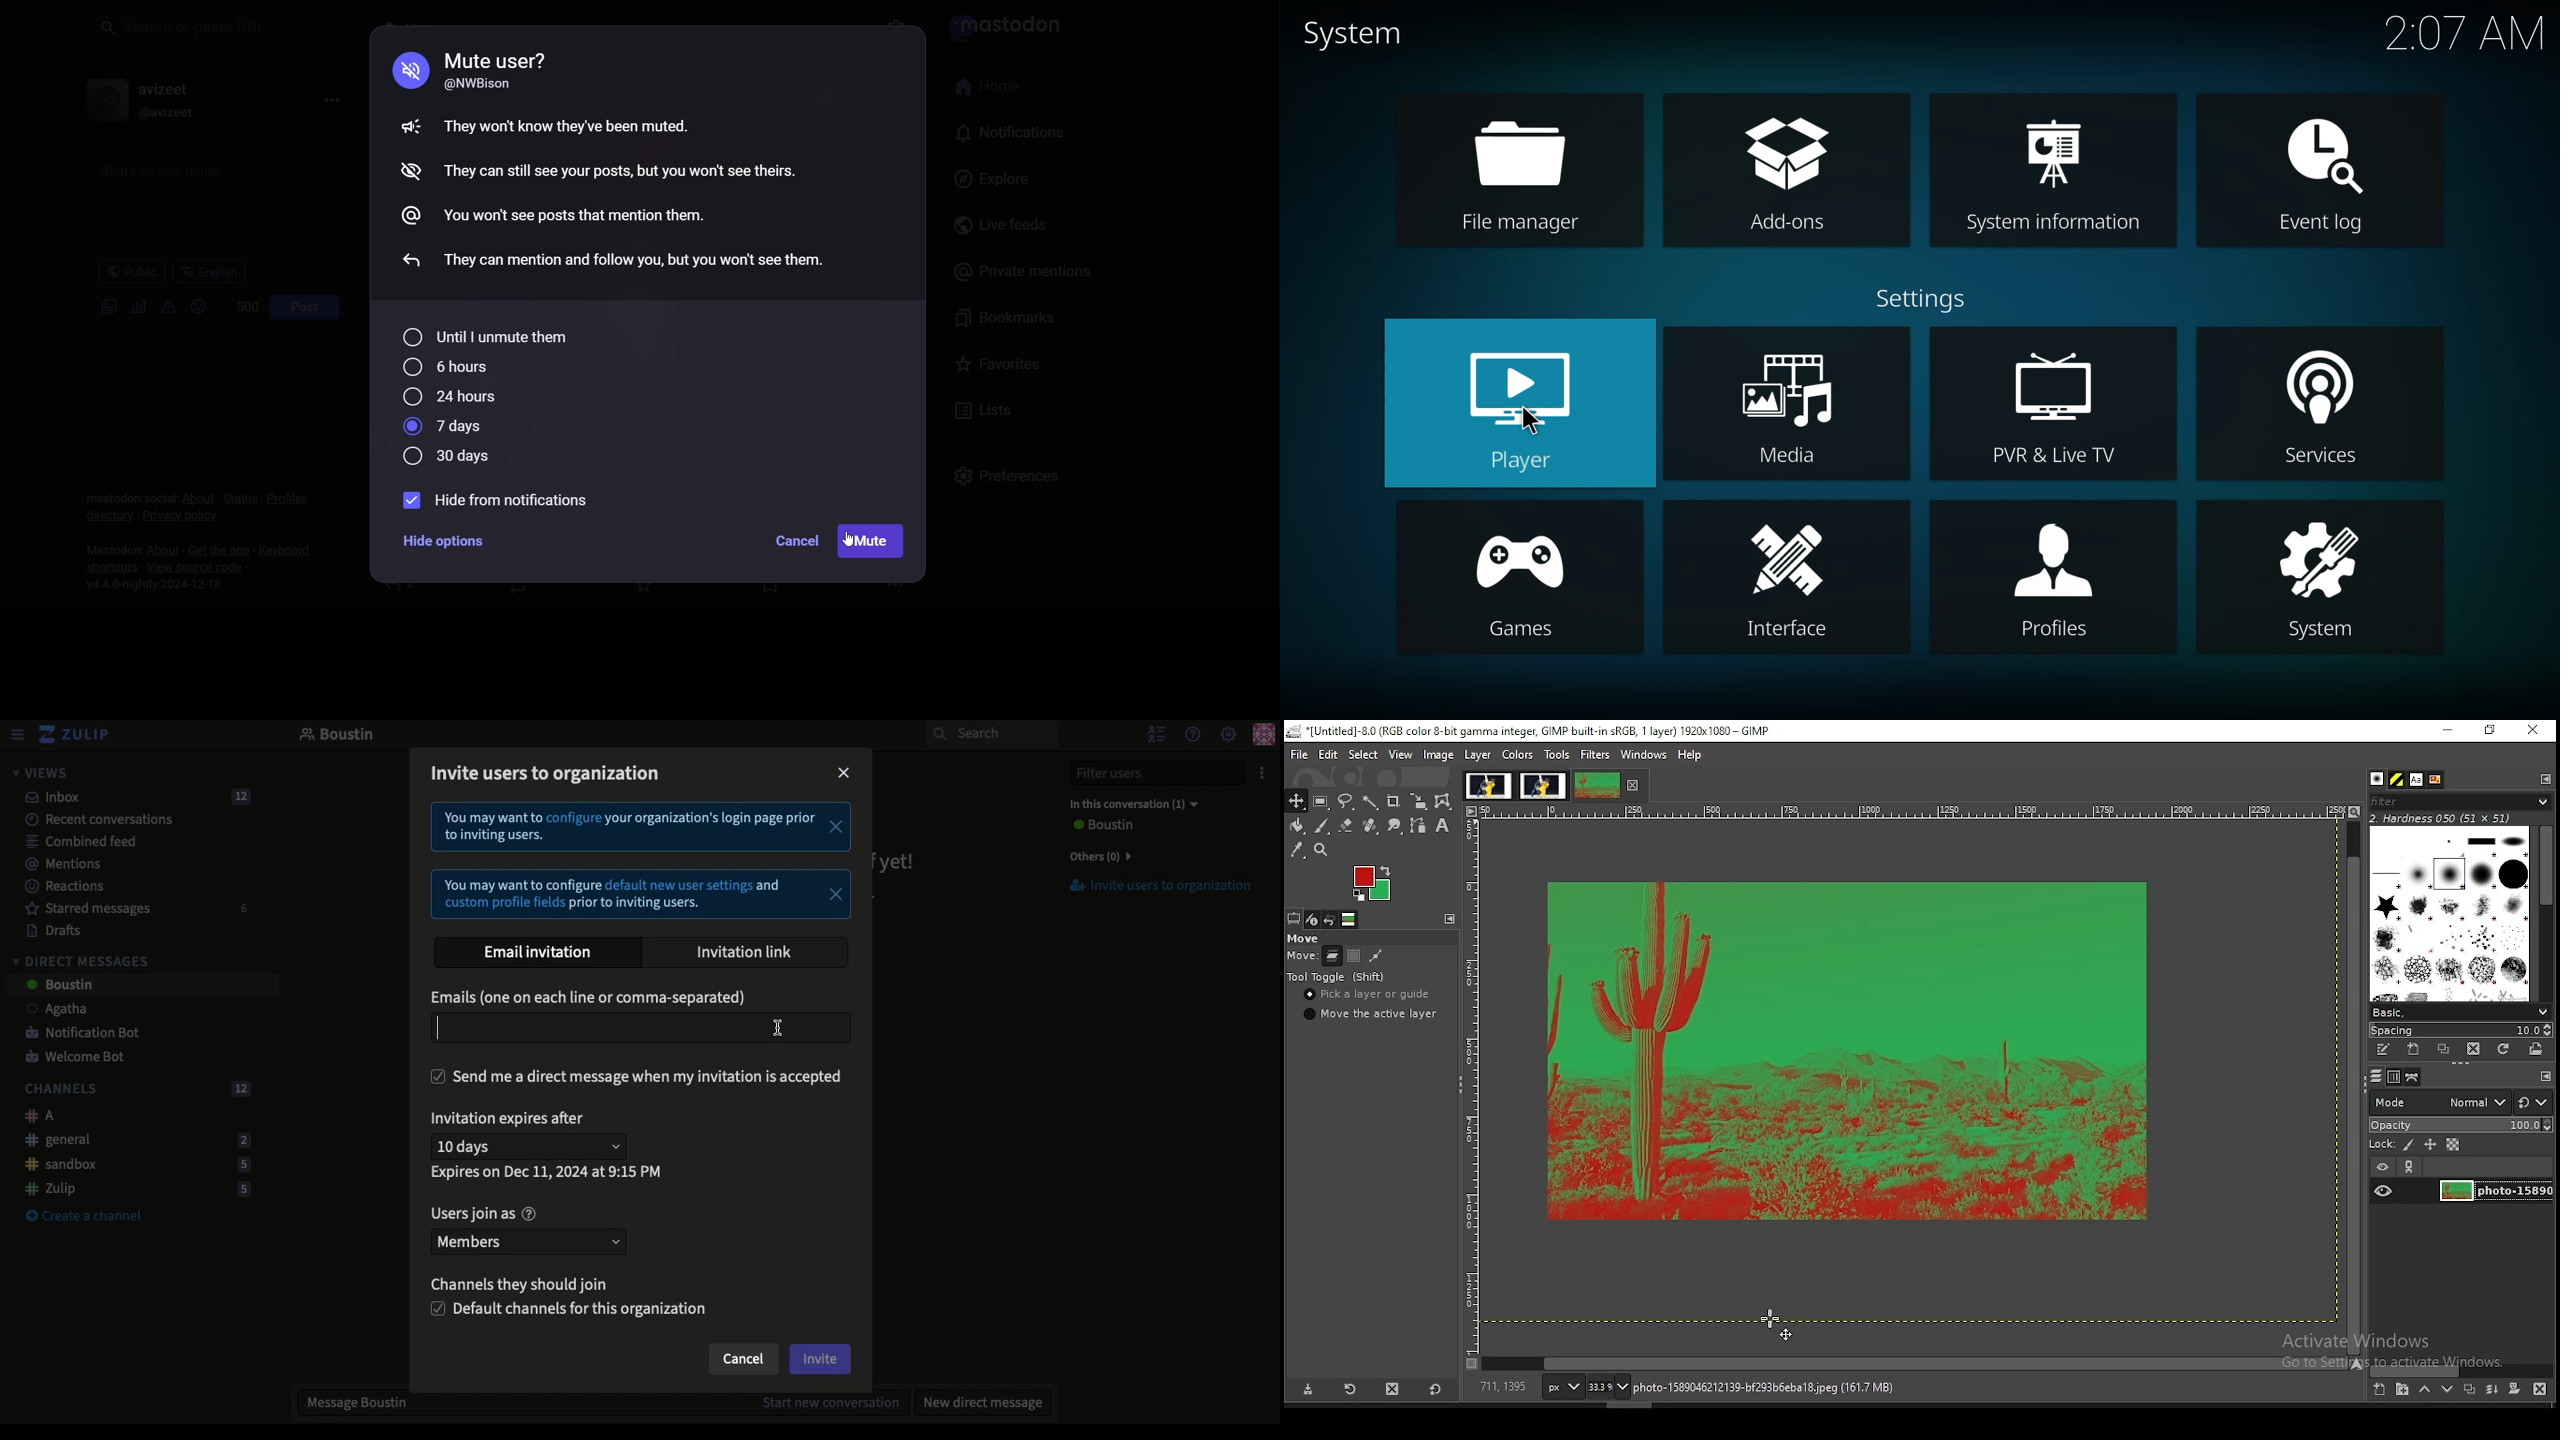 The image size is (2576, 1456). What do you see at coordinates (1445, 802) in the screenshot?
I see `cage transform` at bounding box center [1445, 802].